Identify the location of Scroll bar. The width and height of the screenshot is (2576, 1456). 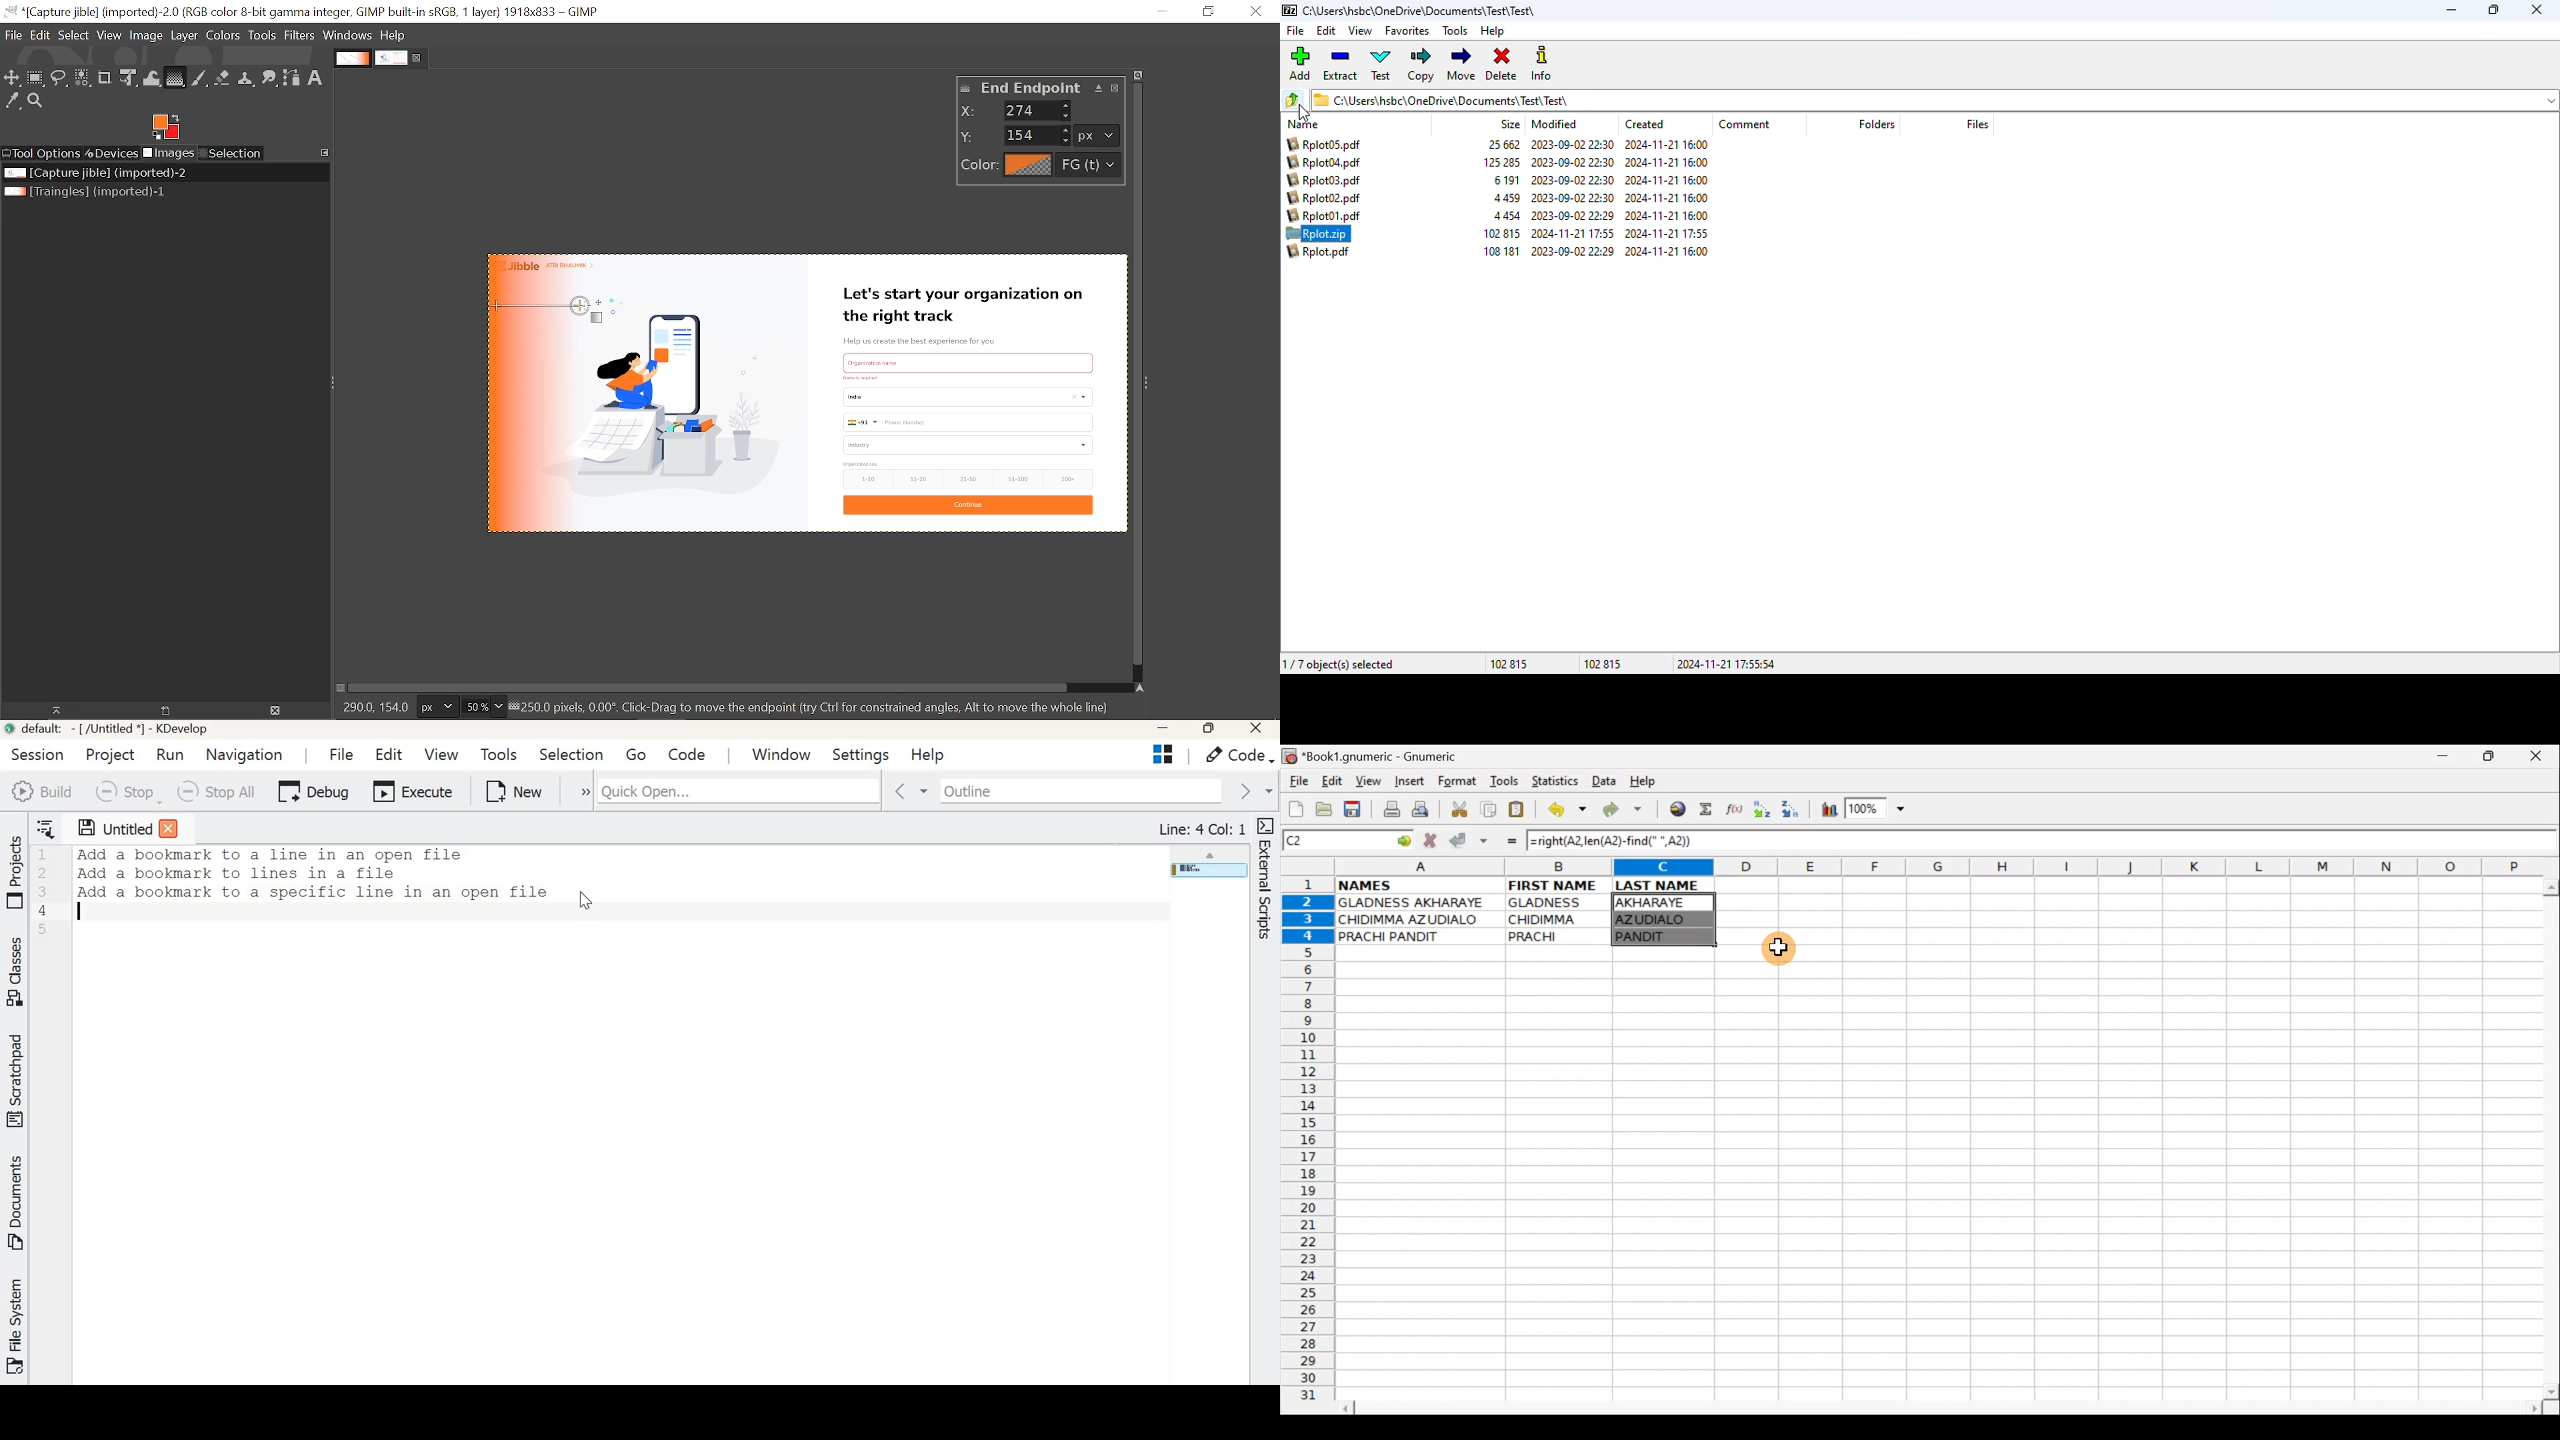
(1943, 1406).